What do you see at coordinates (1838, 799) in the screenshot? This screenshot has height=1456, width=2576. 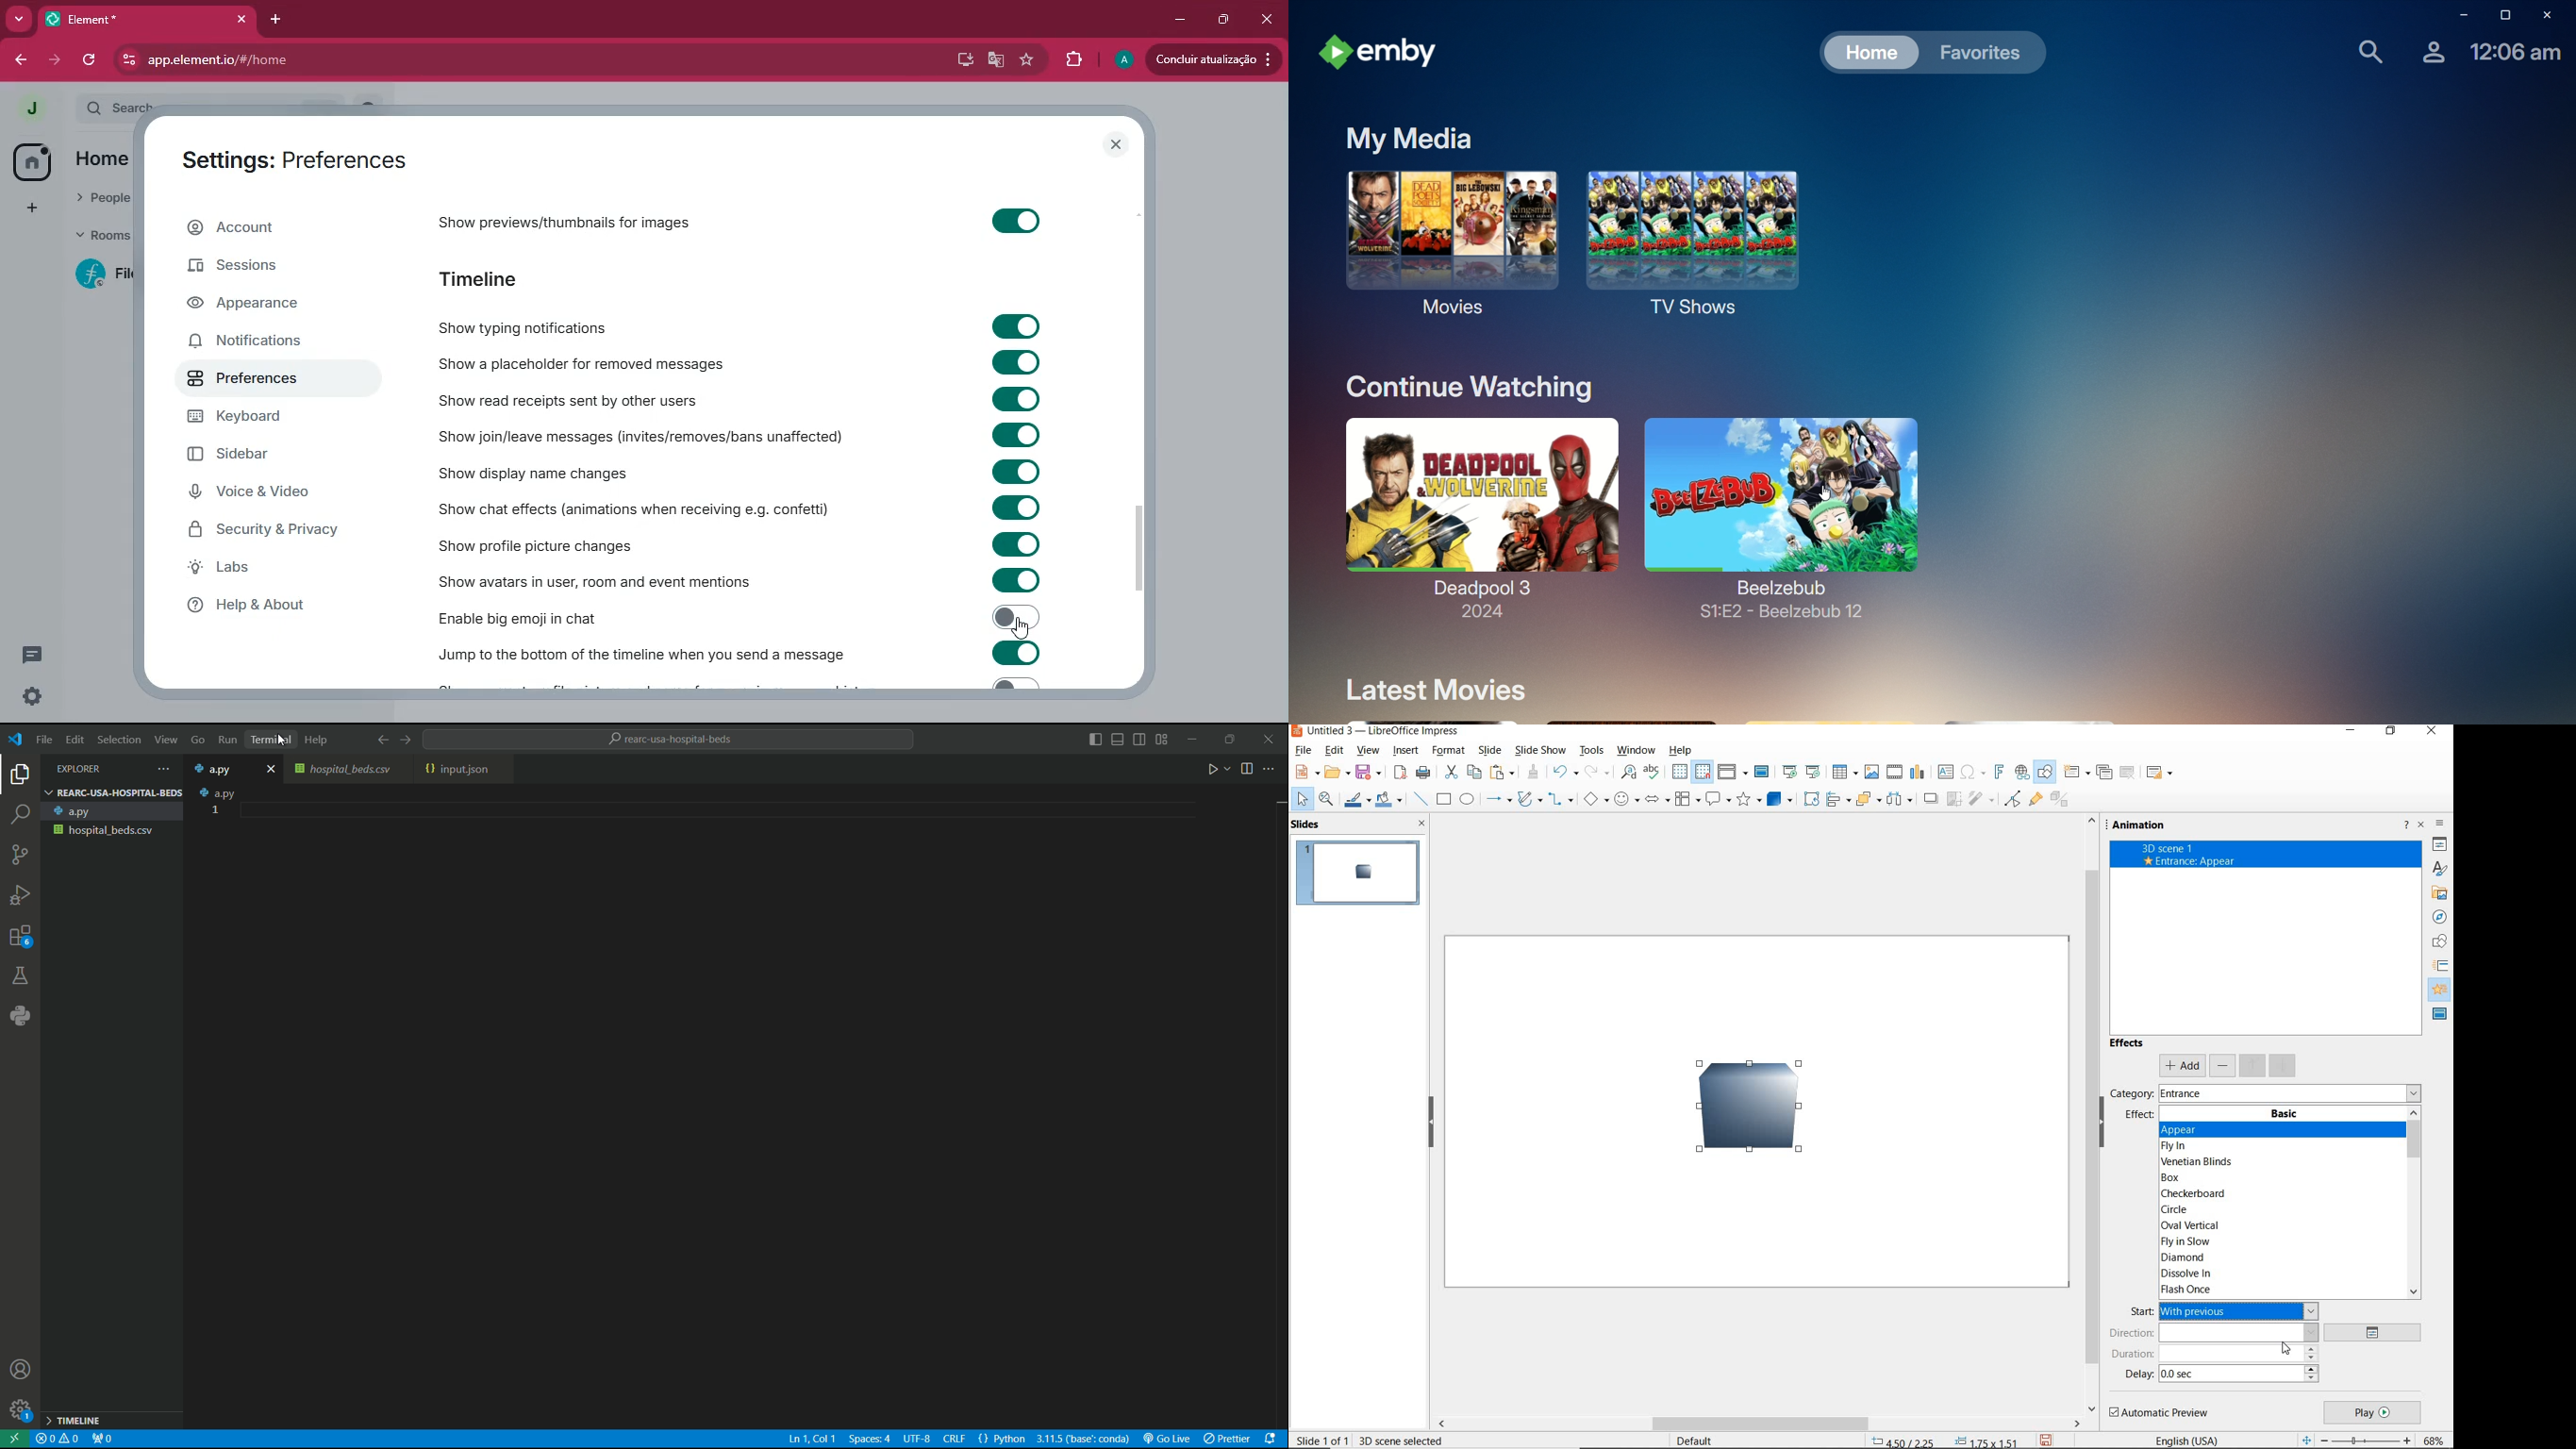 I see `align objects` at bounding box center [1838, 799].